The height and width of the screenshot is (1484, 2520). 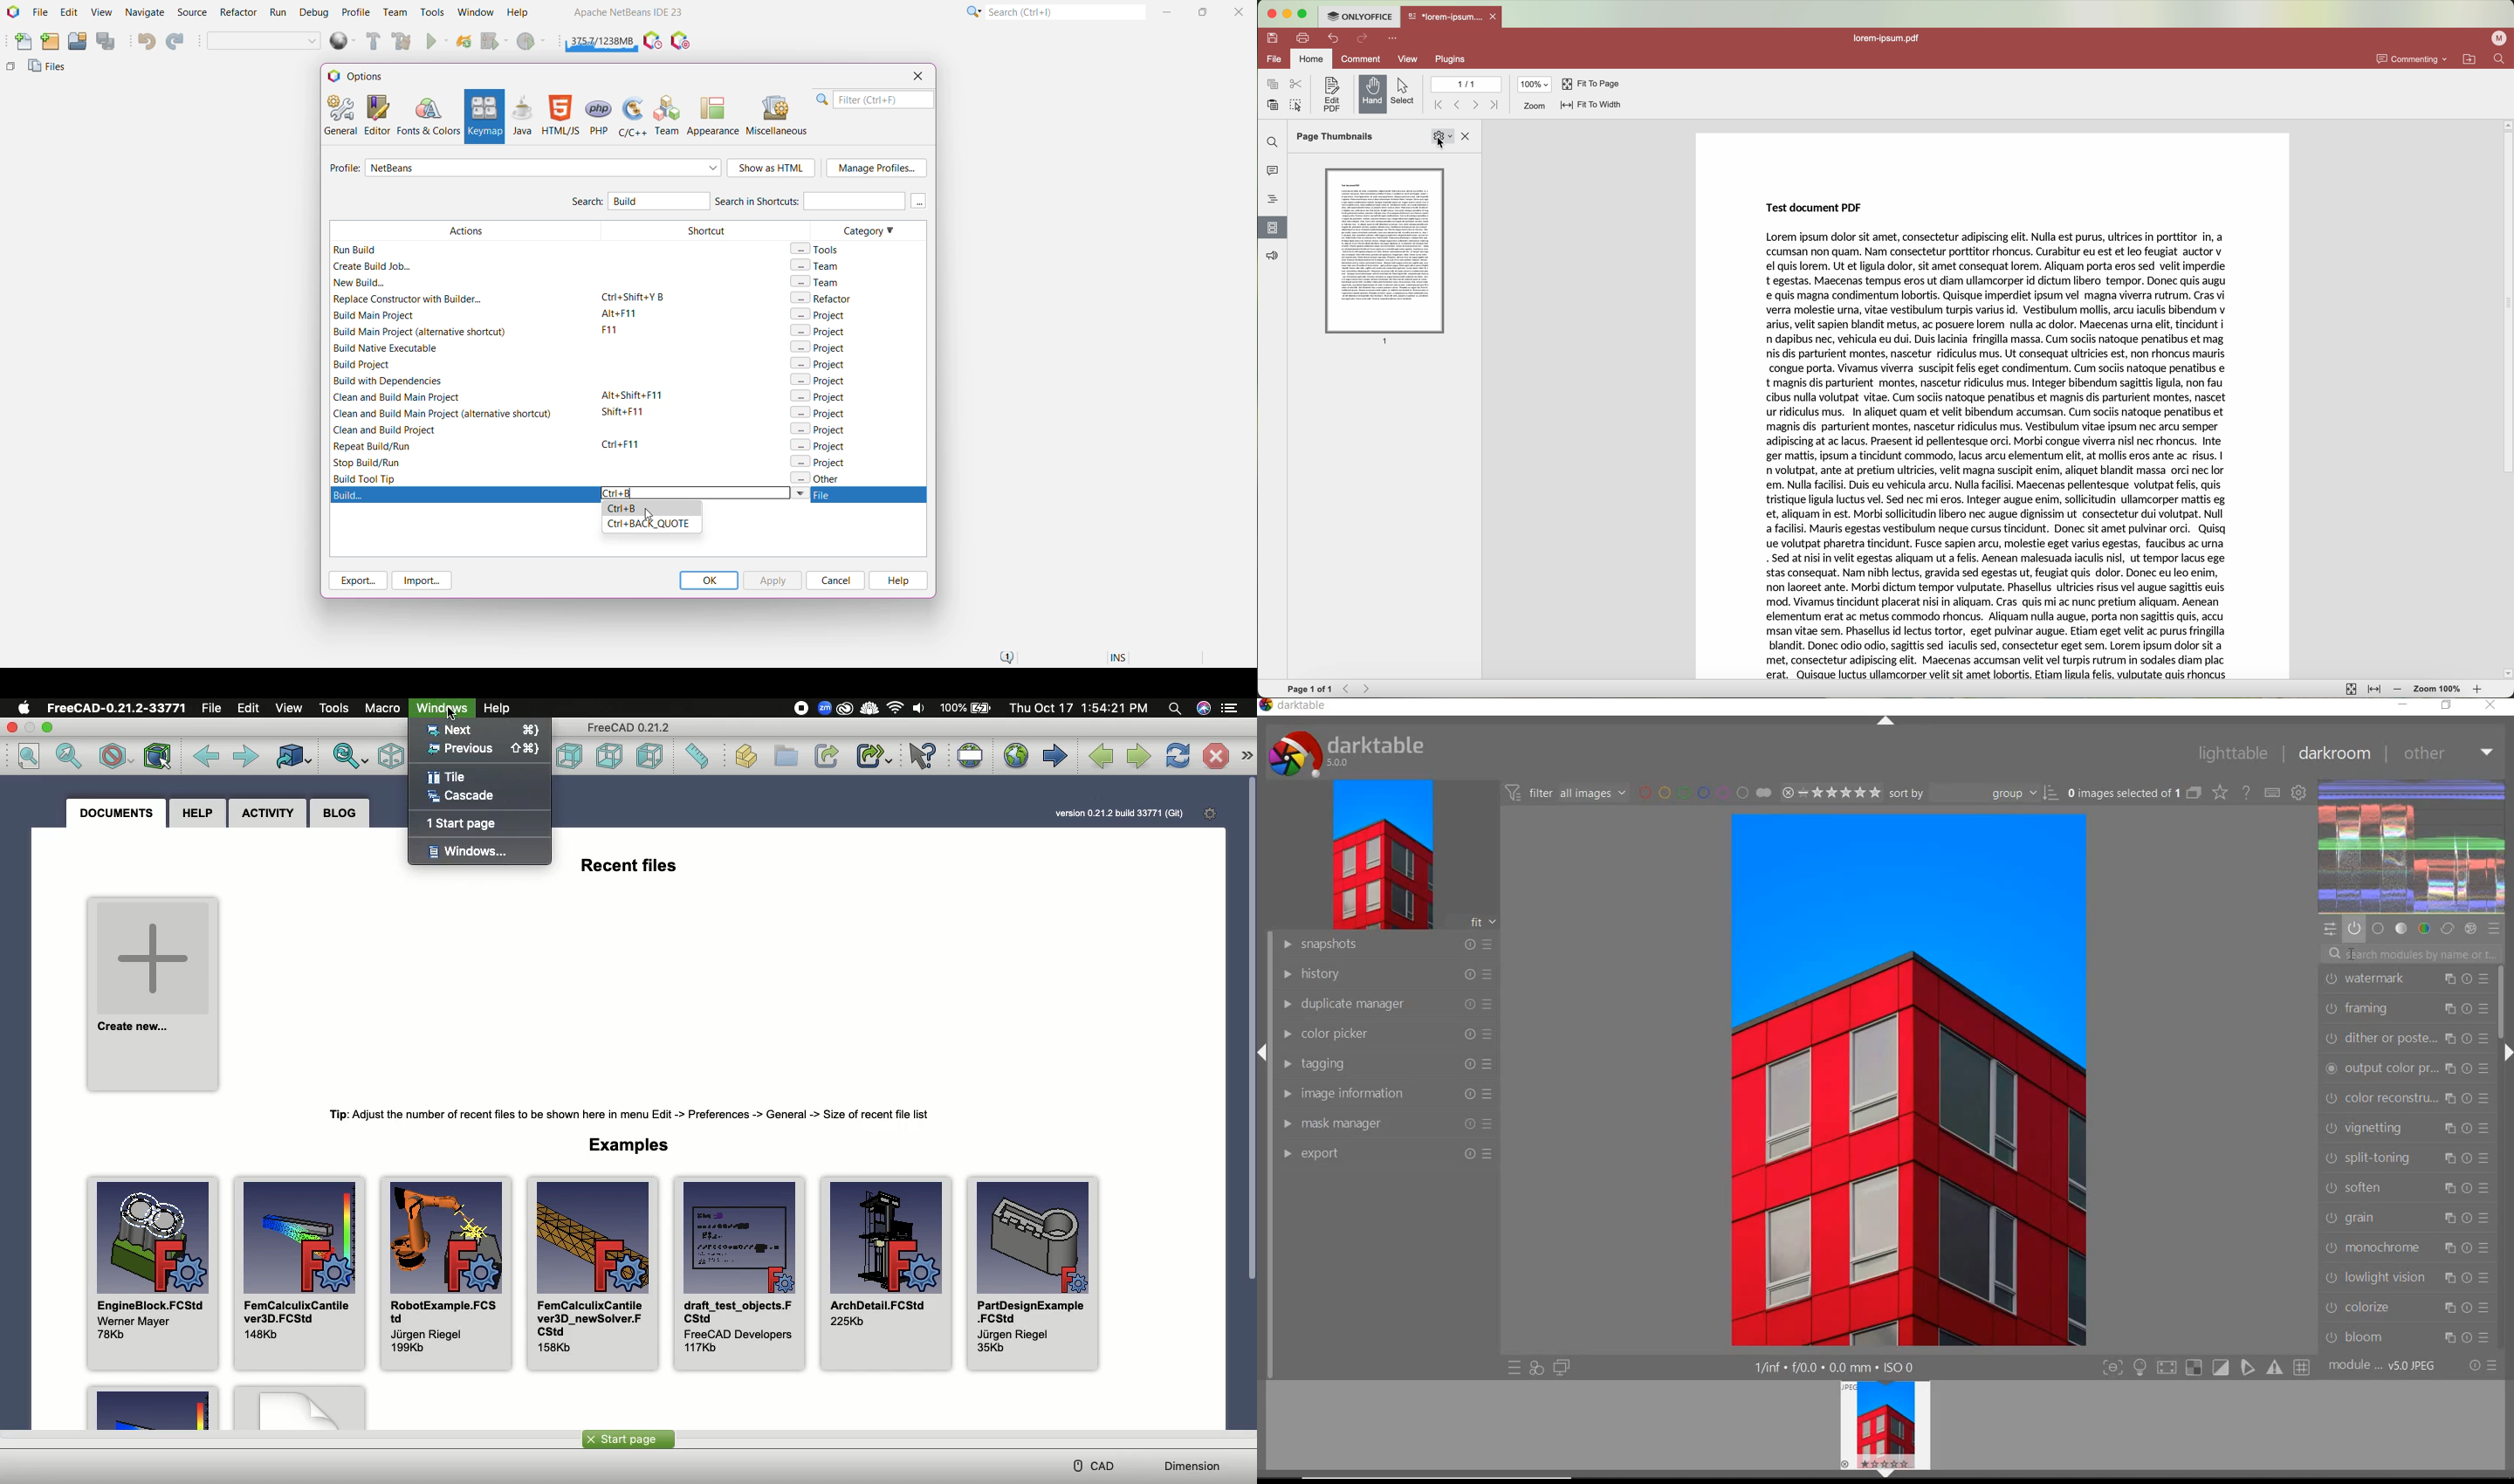 I want to click on Forward, so click(x=246, y=758).